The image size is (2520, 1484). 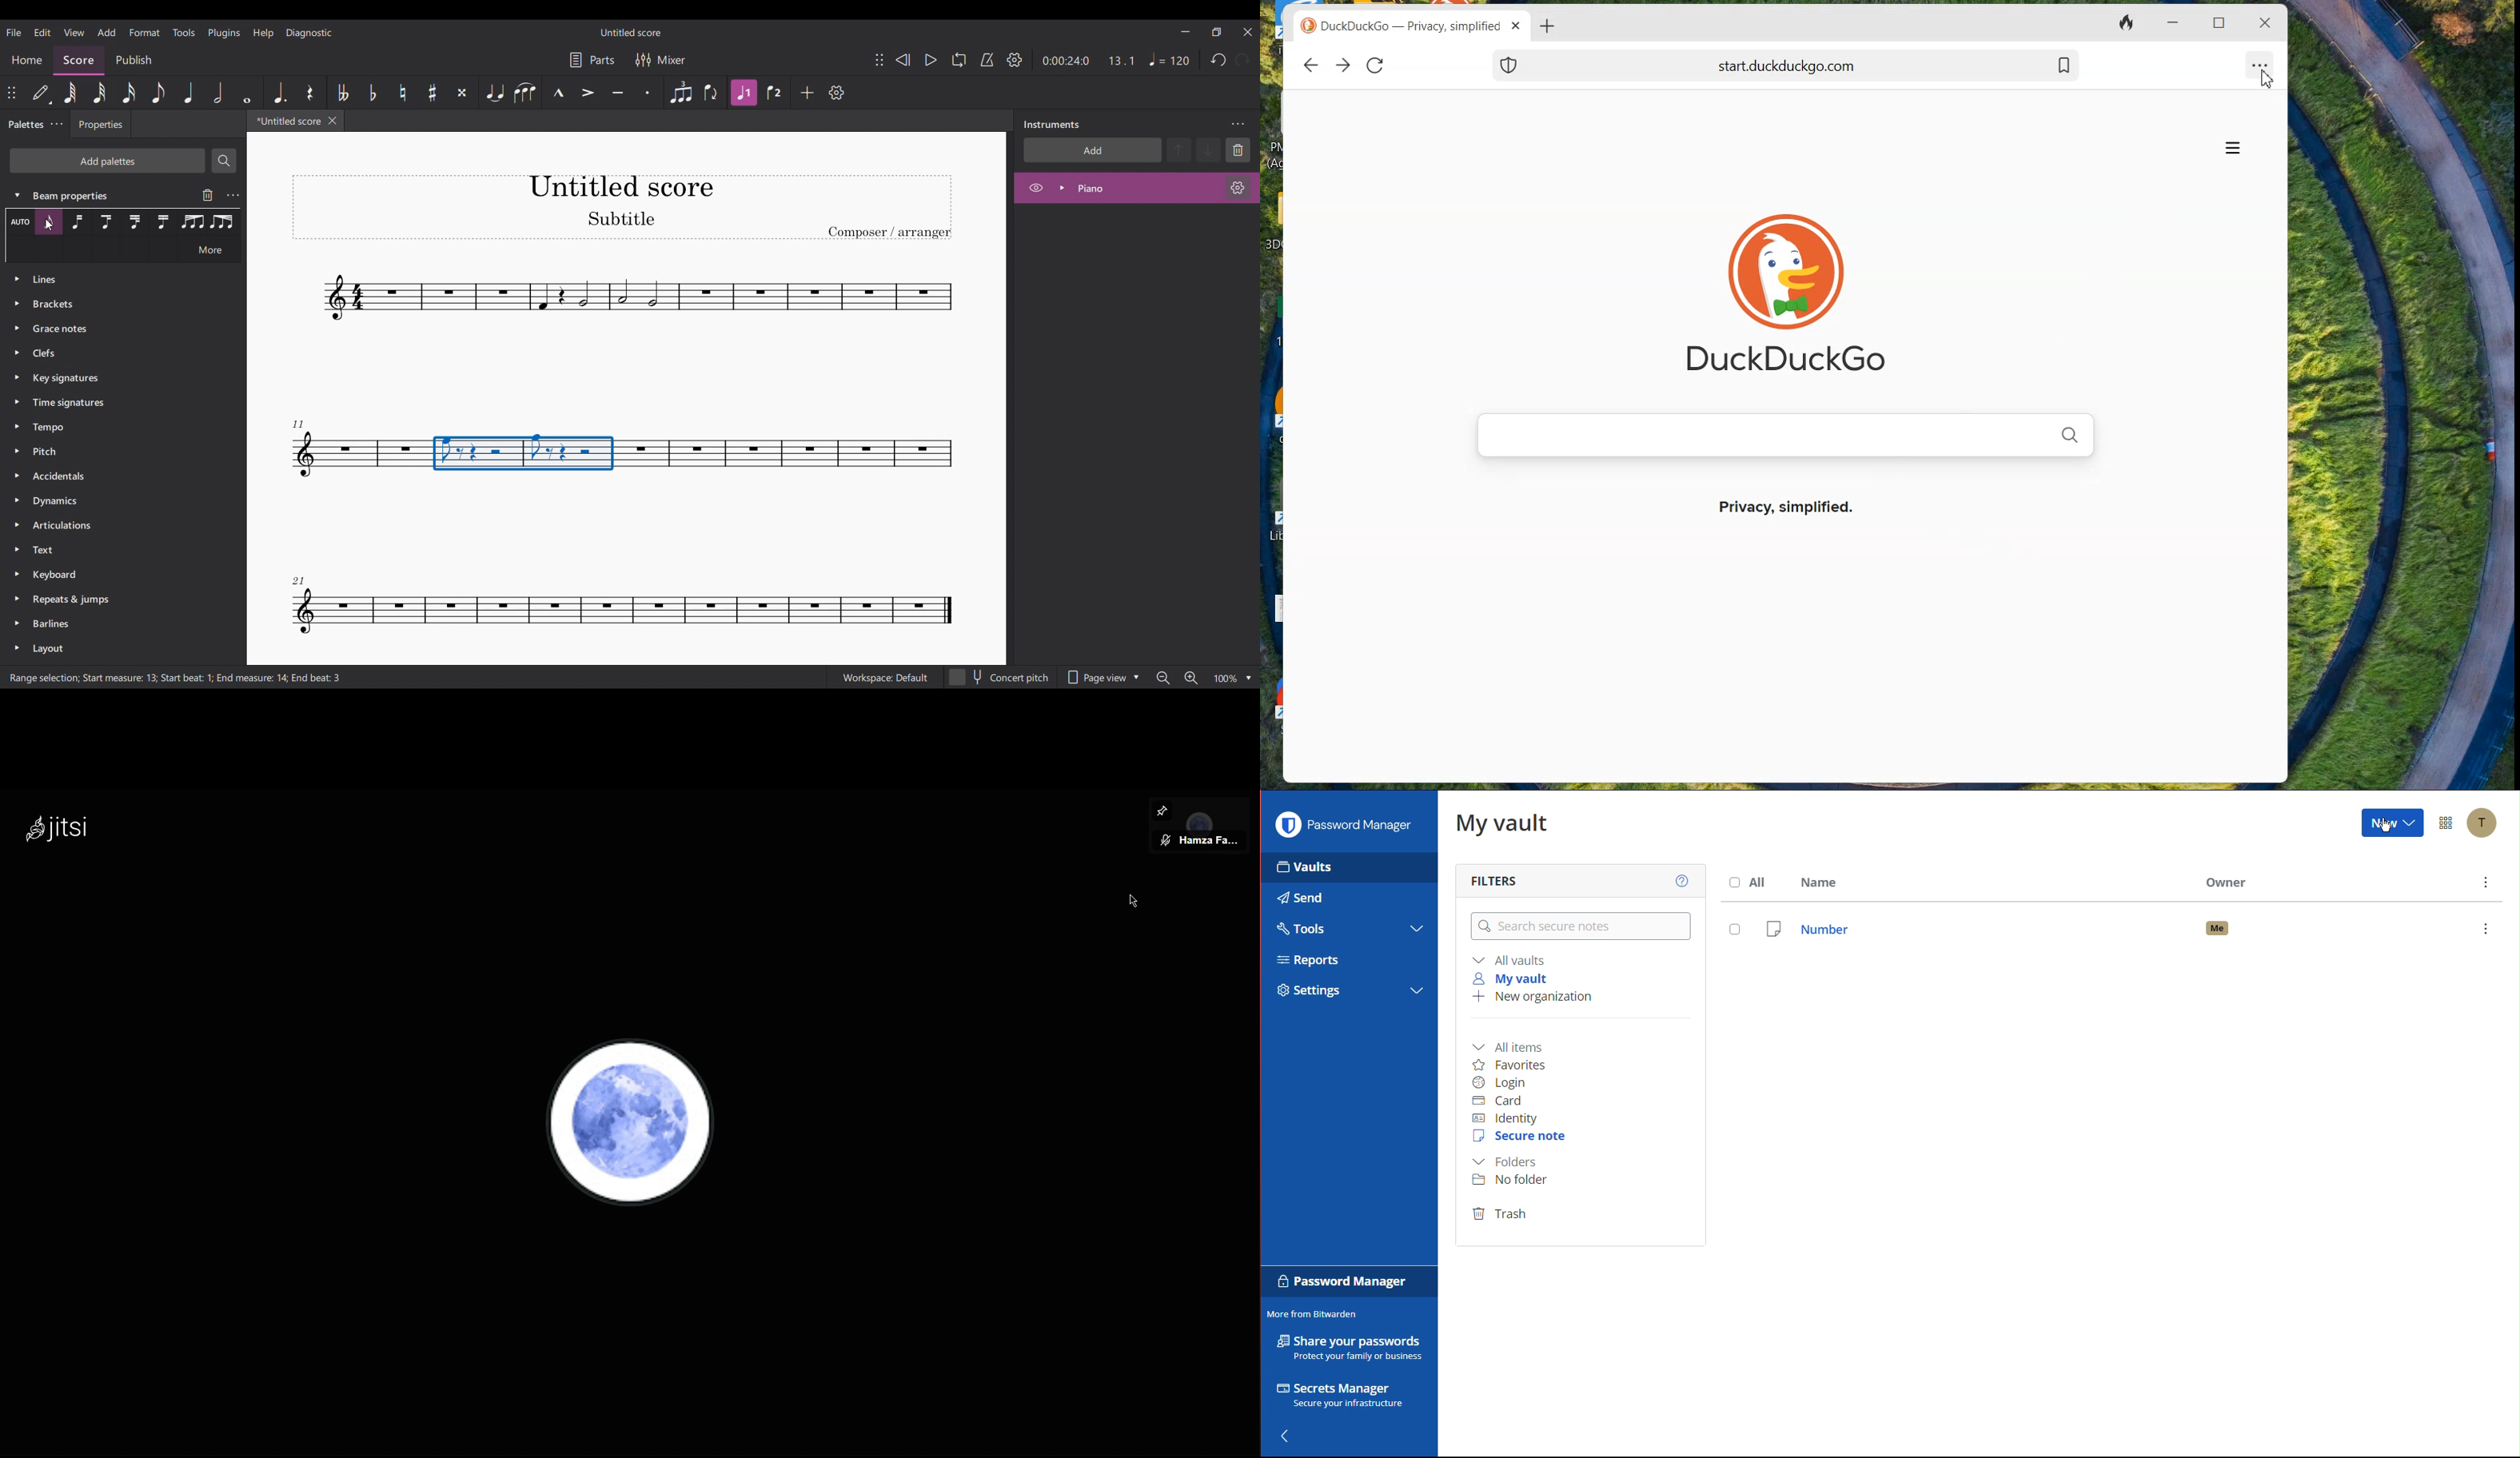 What do you see at coordinates (1502, 822) in the screenshot?
I see `My Vault` at bounding box center [1502, 822].